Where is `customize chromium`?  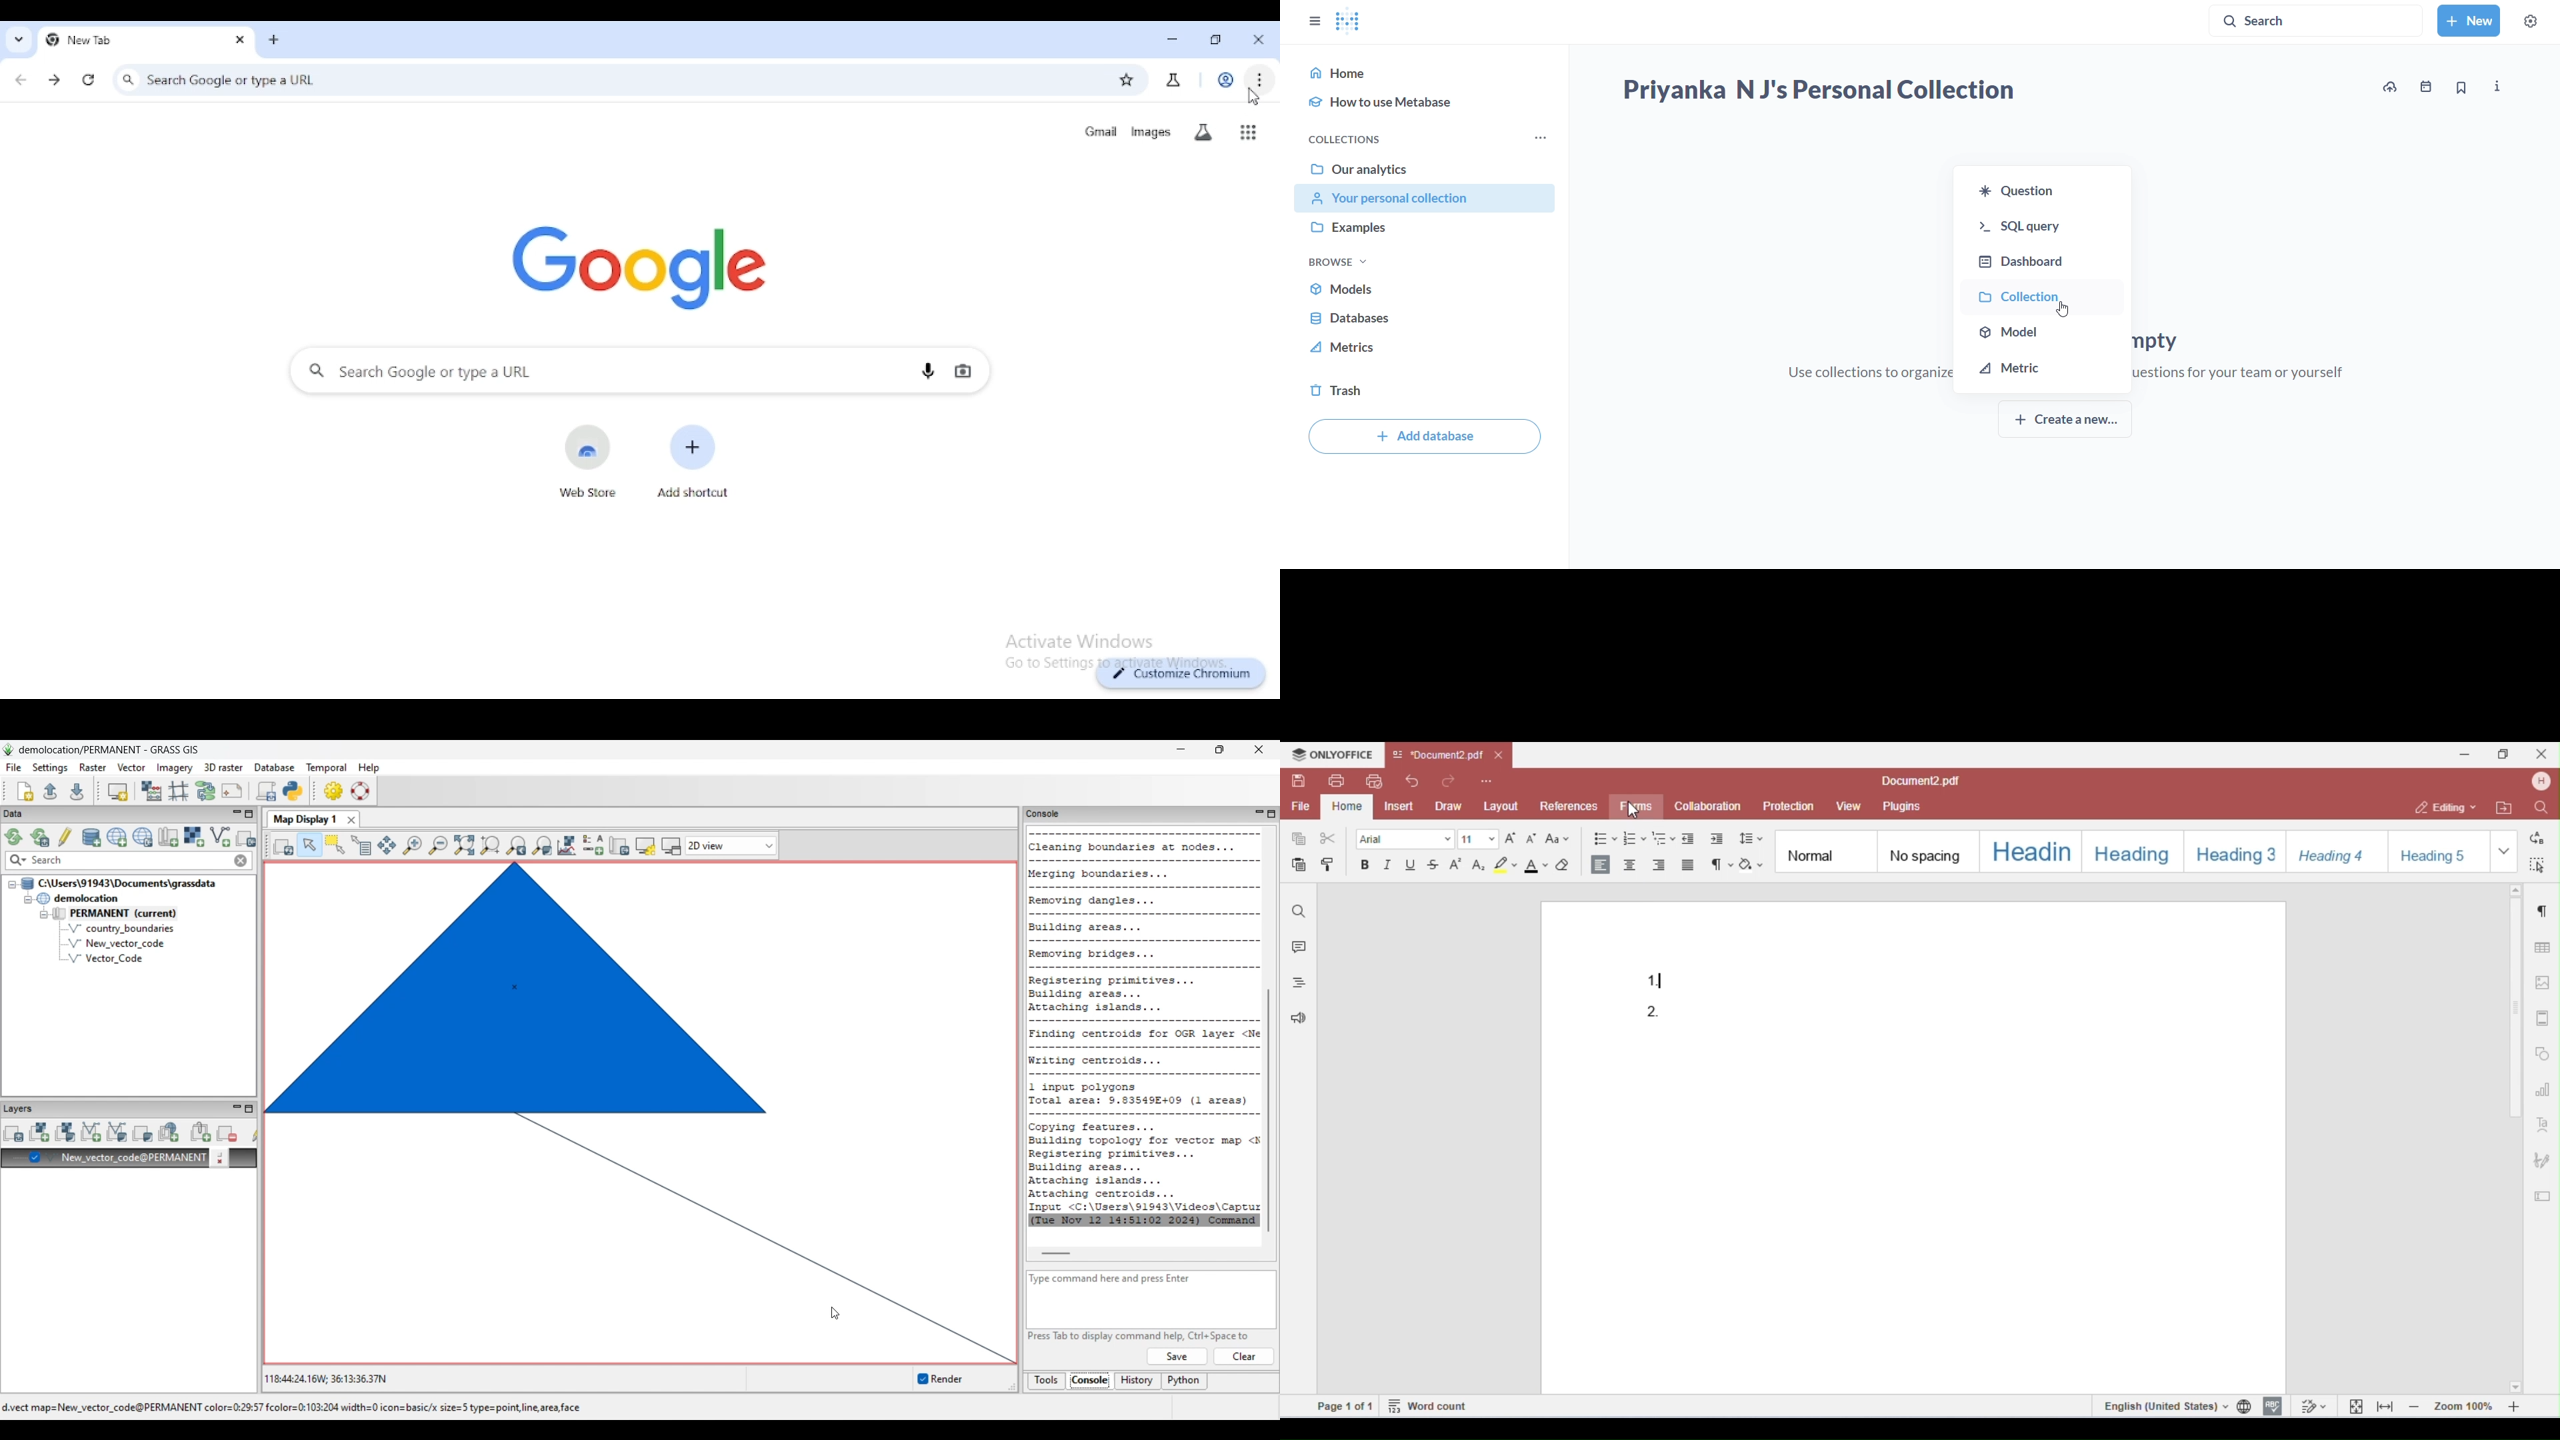 customize chromium is located at coordinates (1178, 674).